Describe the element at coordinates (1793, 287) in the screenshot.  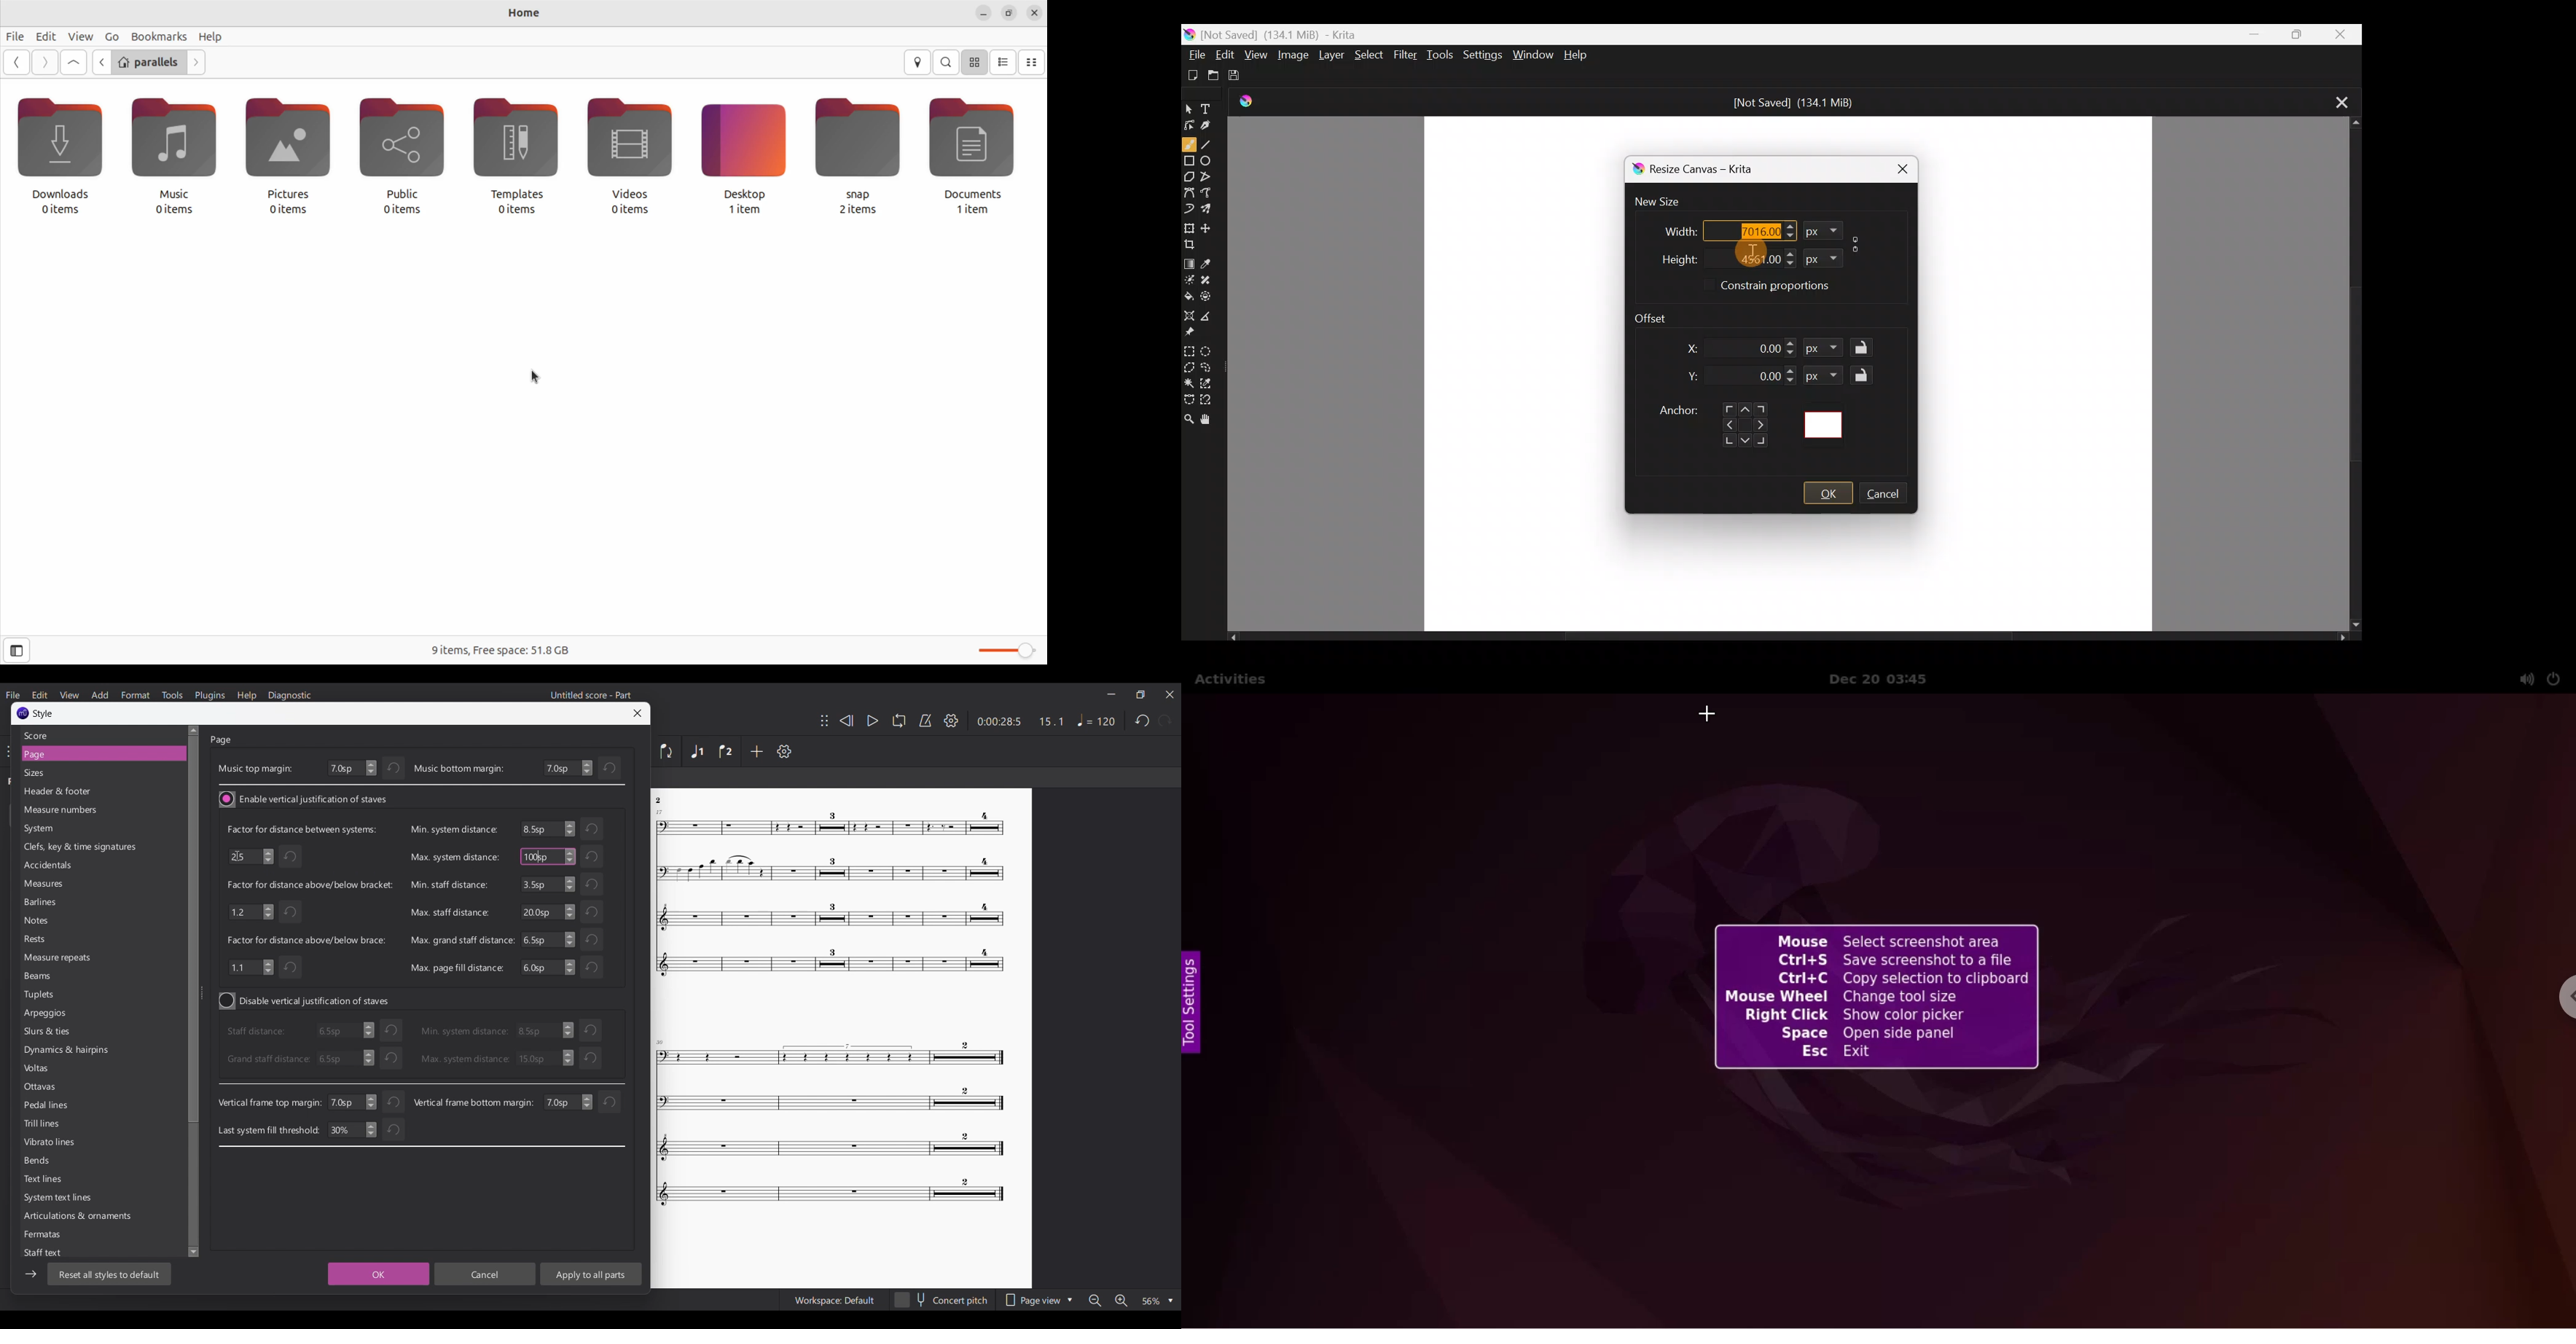
I see `Constrain proportions` at that location.